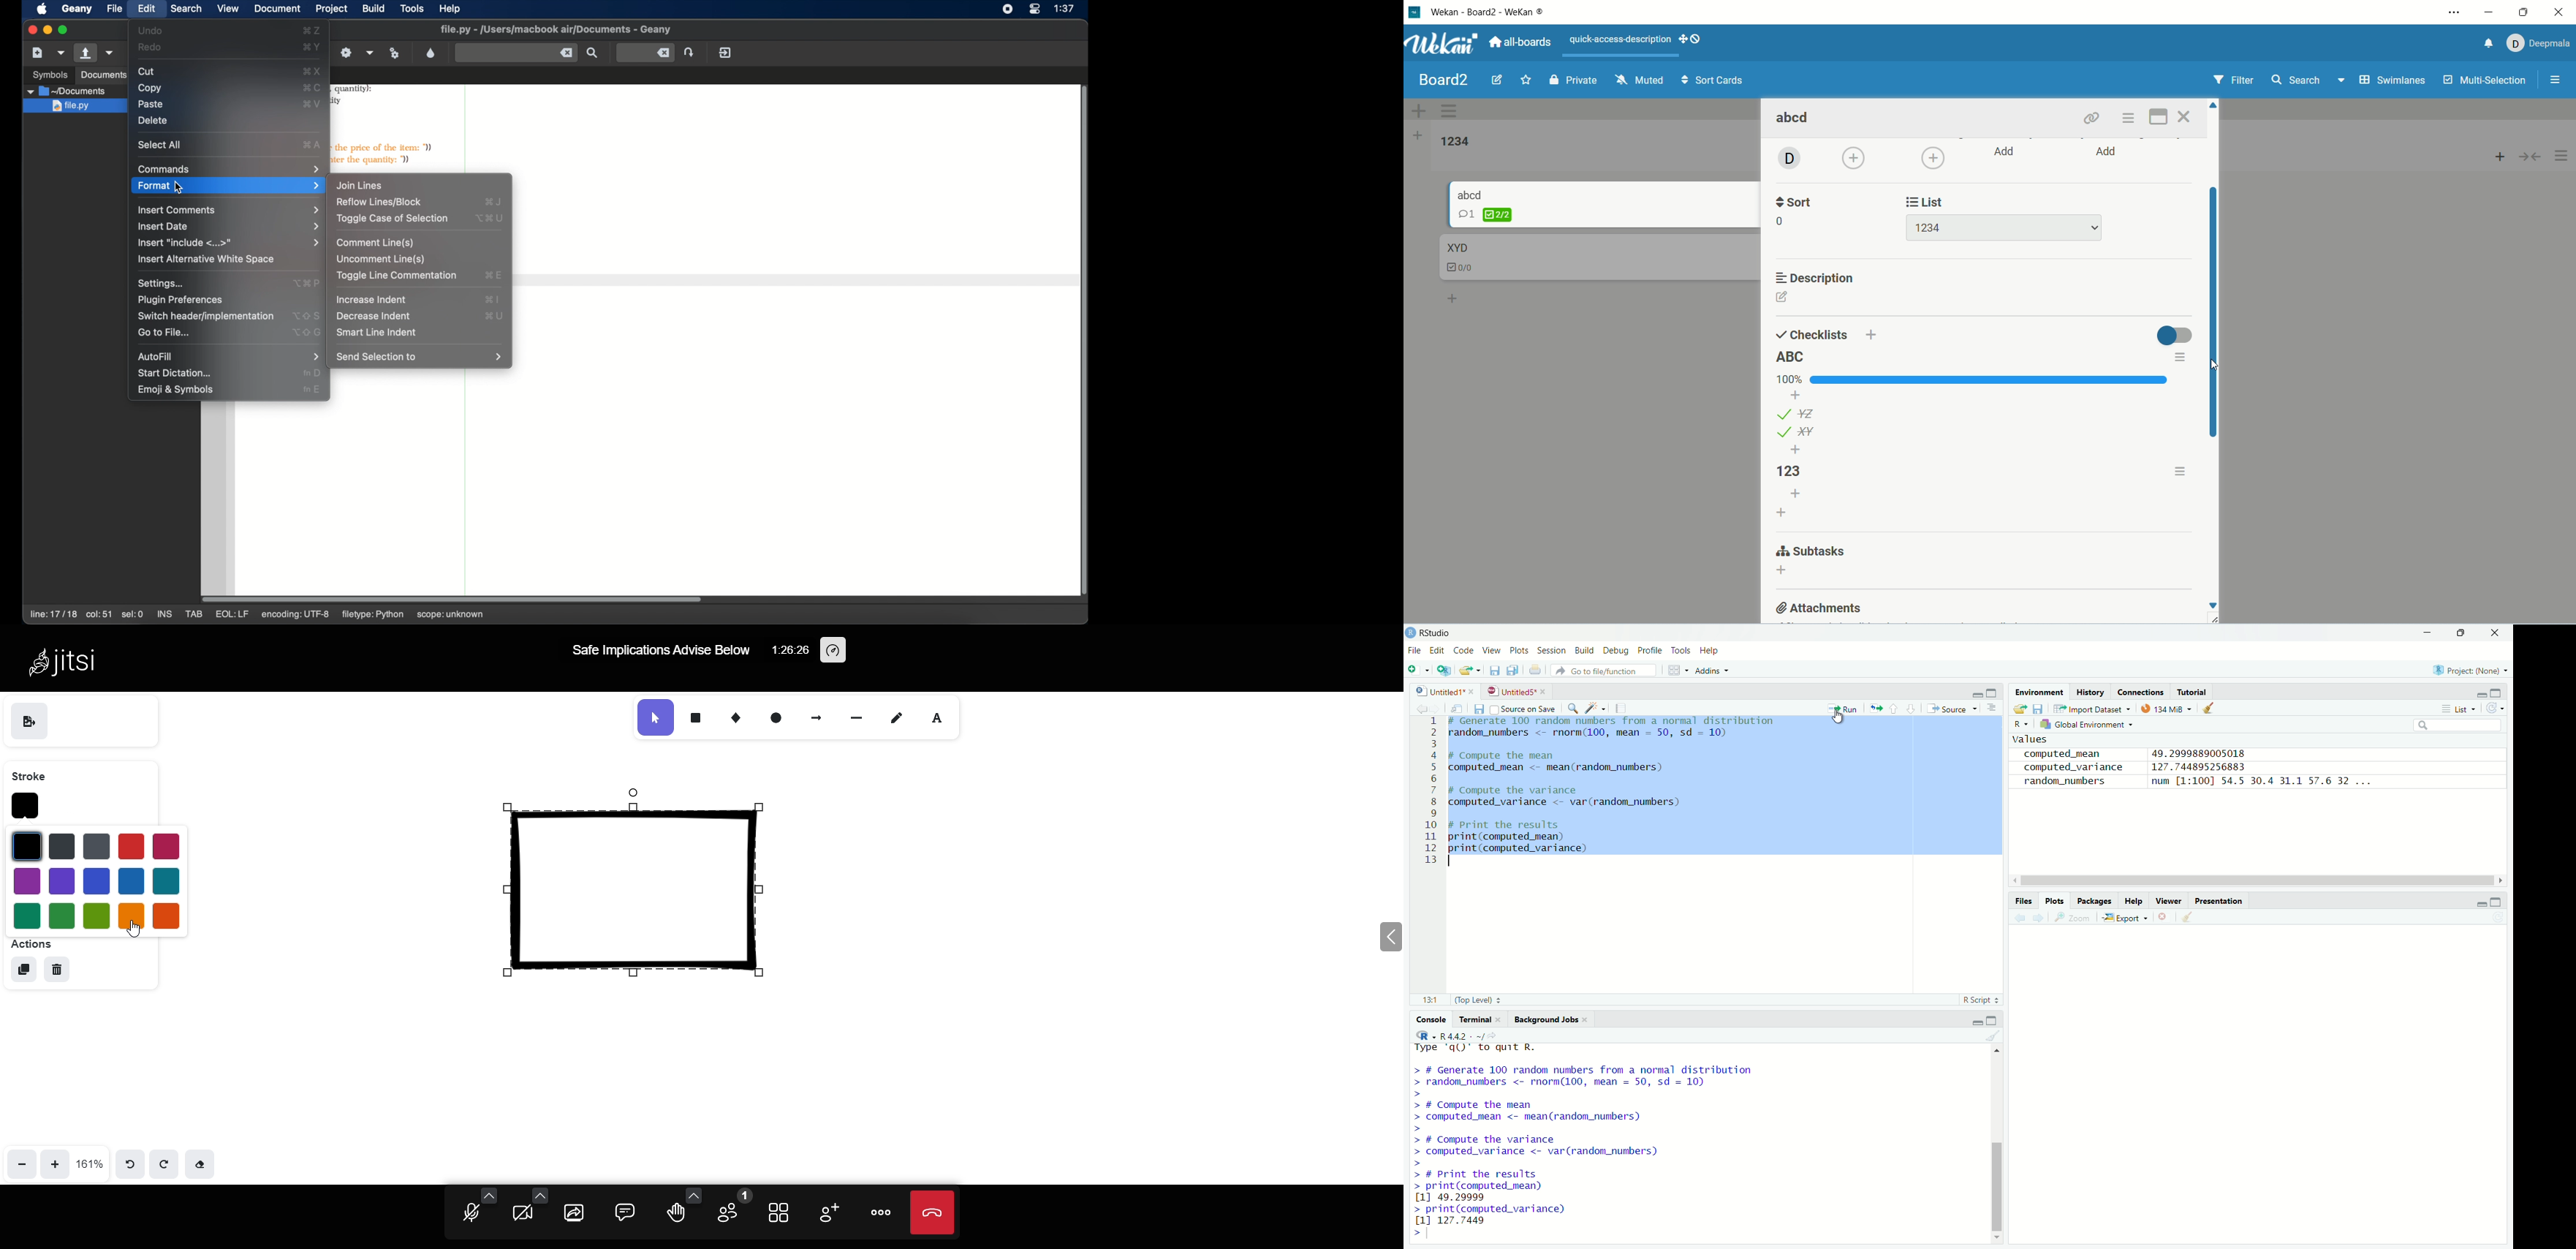 Image resolution: width=2576 pixels, height=1260 pixels. I want to click on remove the current plot, so click(2164, 918).